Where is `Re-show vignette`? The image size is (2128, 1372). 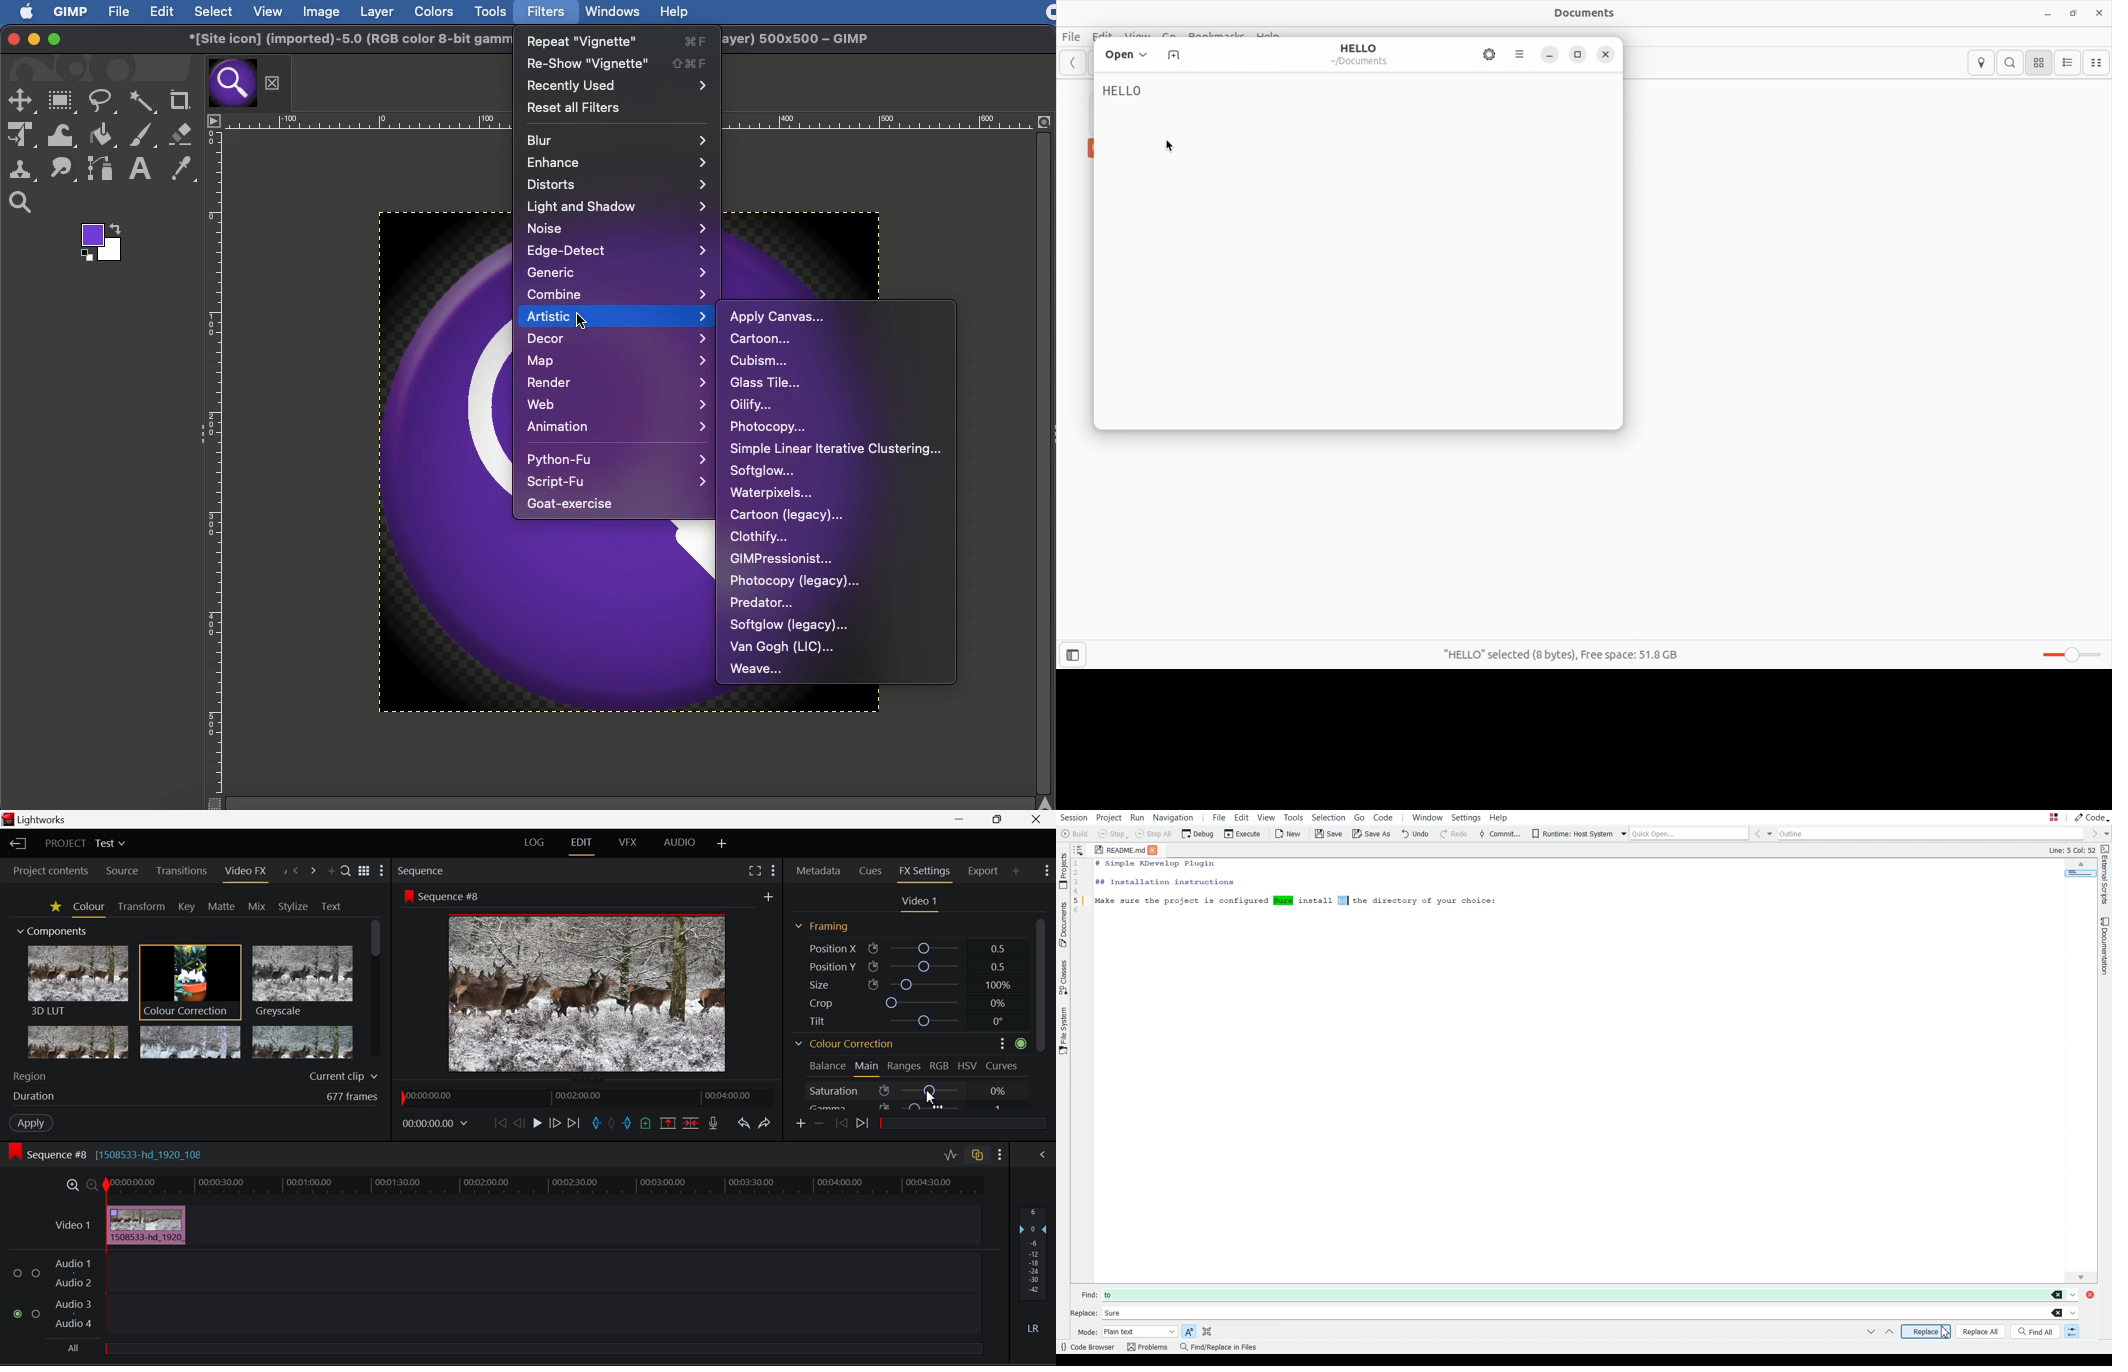
Re-show vignette is located at coordinates (617, 62).